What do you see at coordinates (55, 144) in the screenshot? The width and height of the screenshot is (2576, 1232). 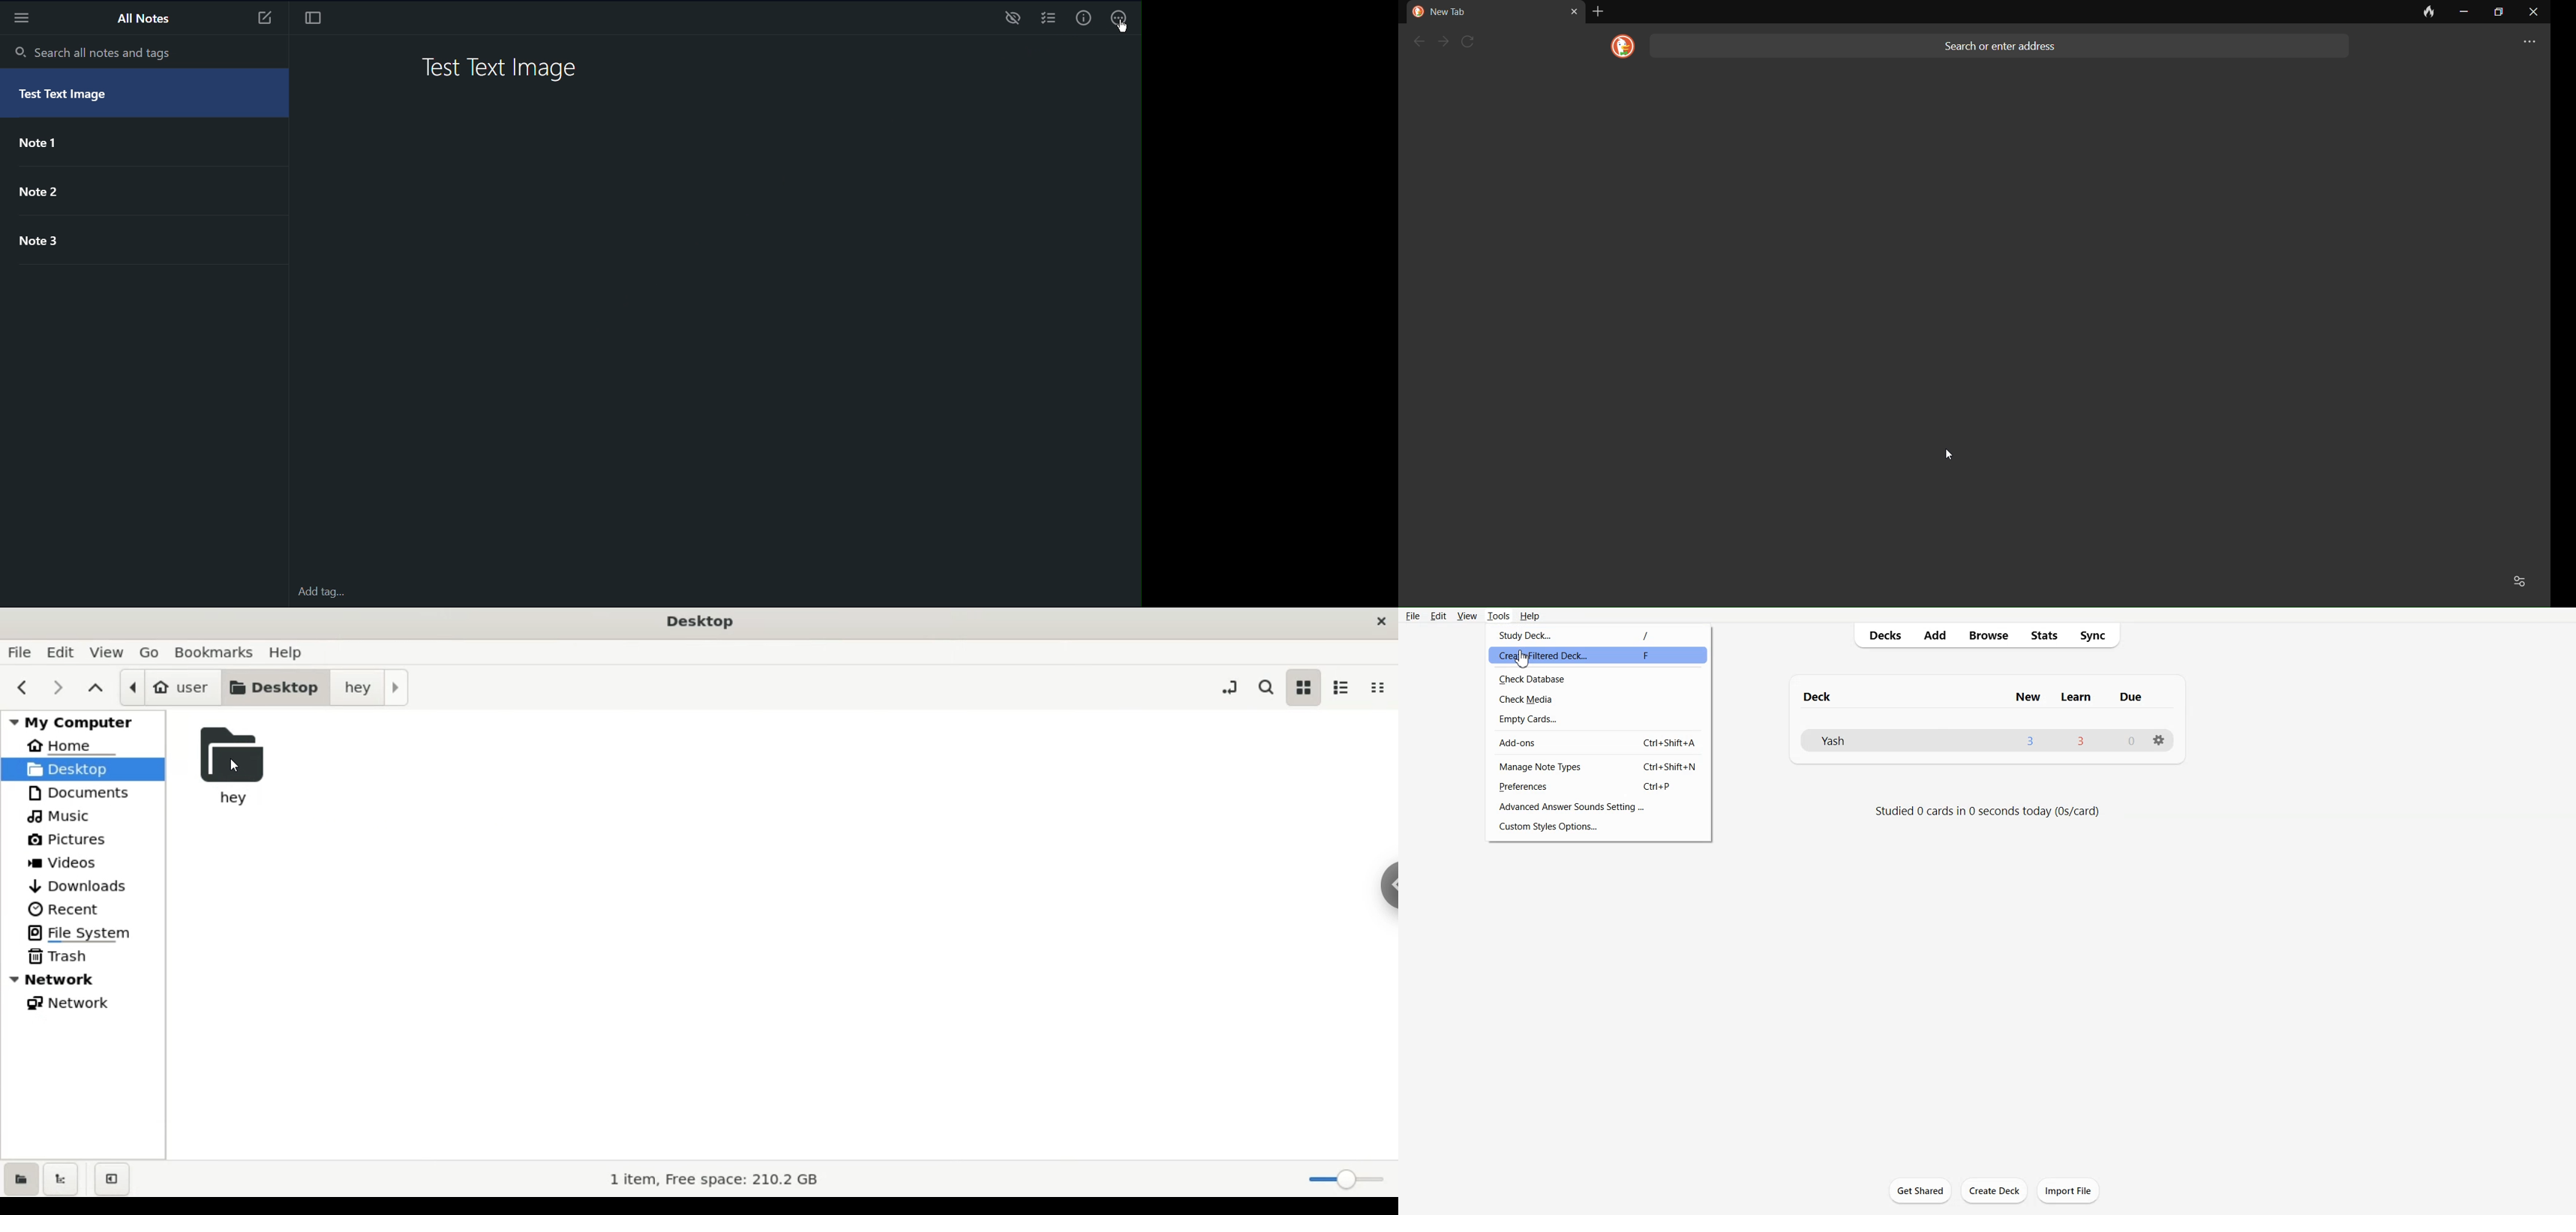 I see `Note 1` at bounding box center [55, 144].